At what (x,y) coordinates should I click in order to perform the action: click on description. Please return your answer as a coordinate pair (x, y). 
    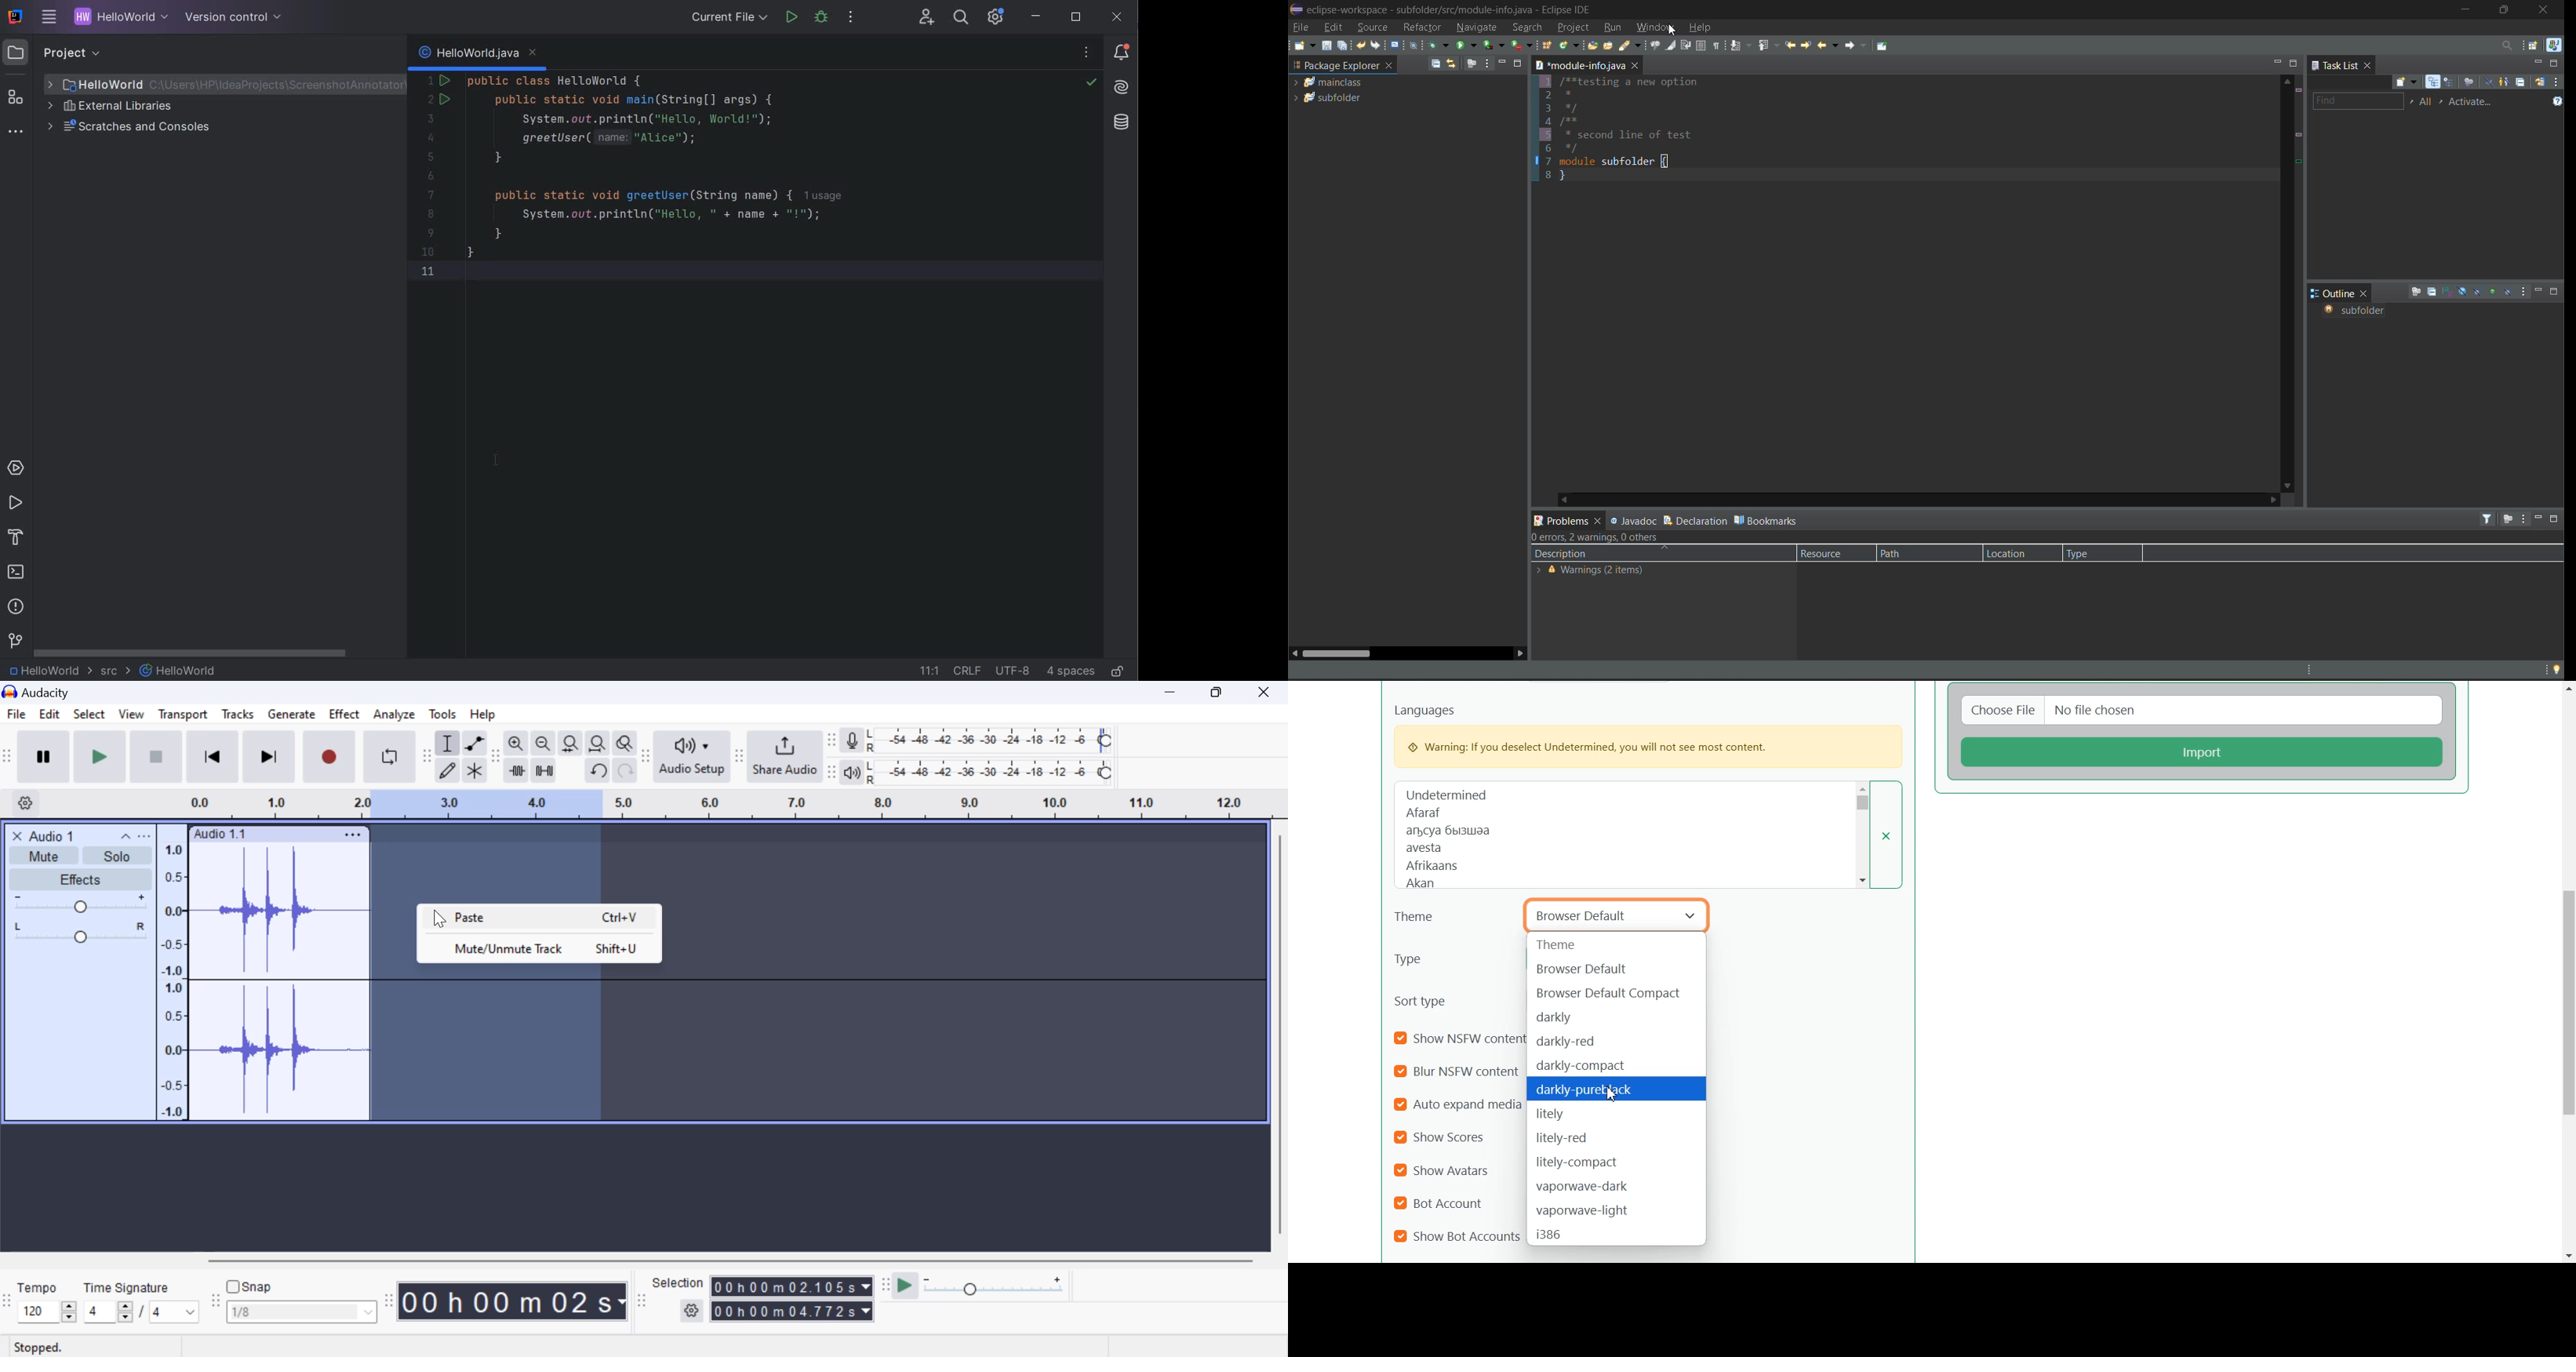
    Looking at the image, I should click on (1562, 555).